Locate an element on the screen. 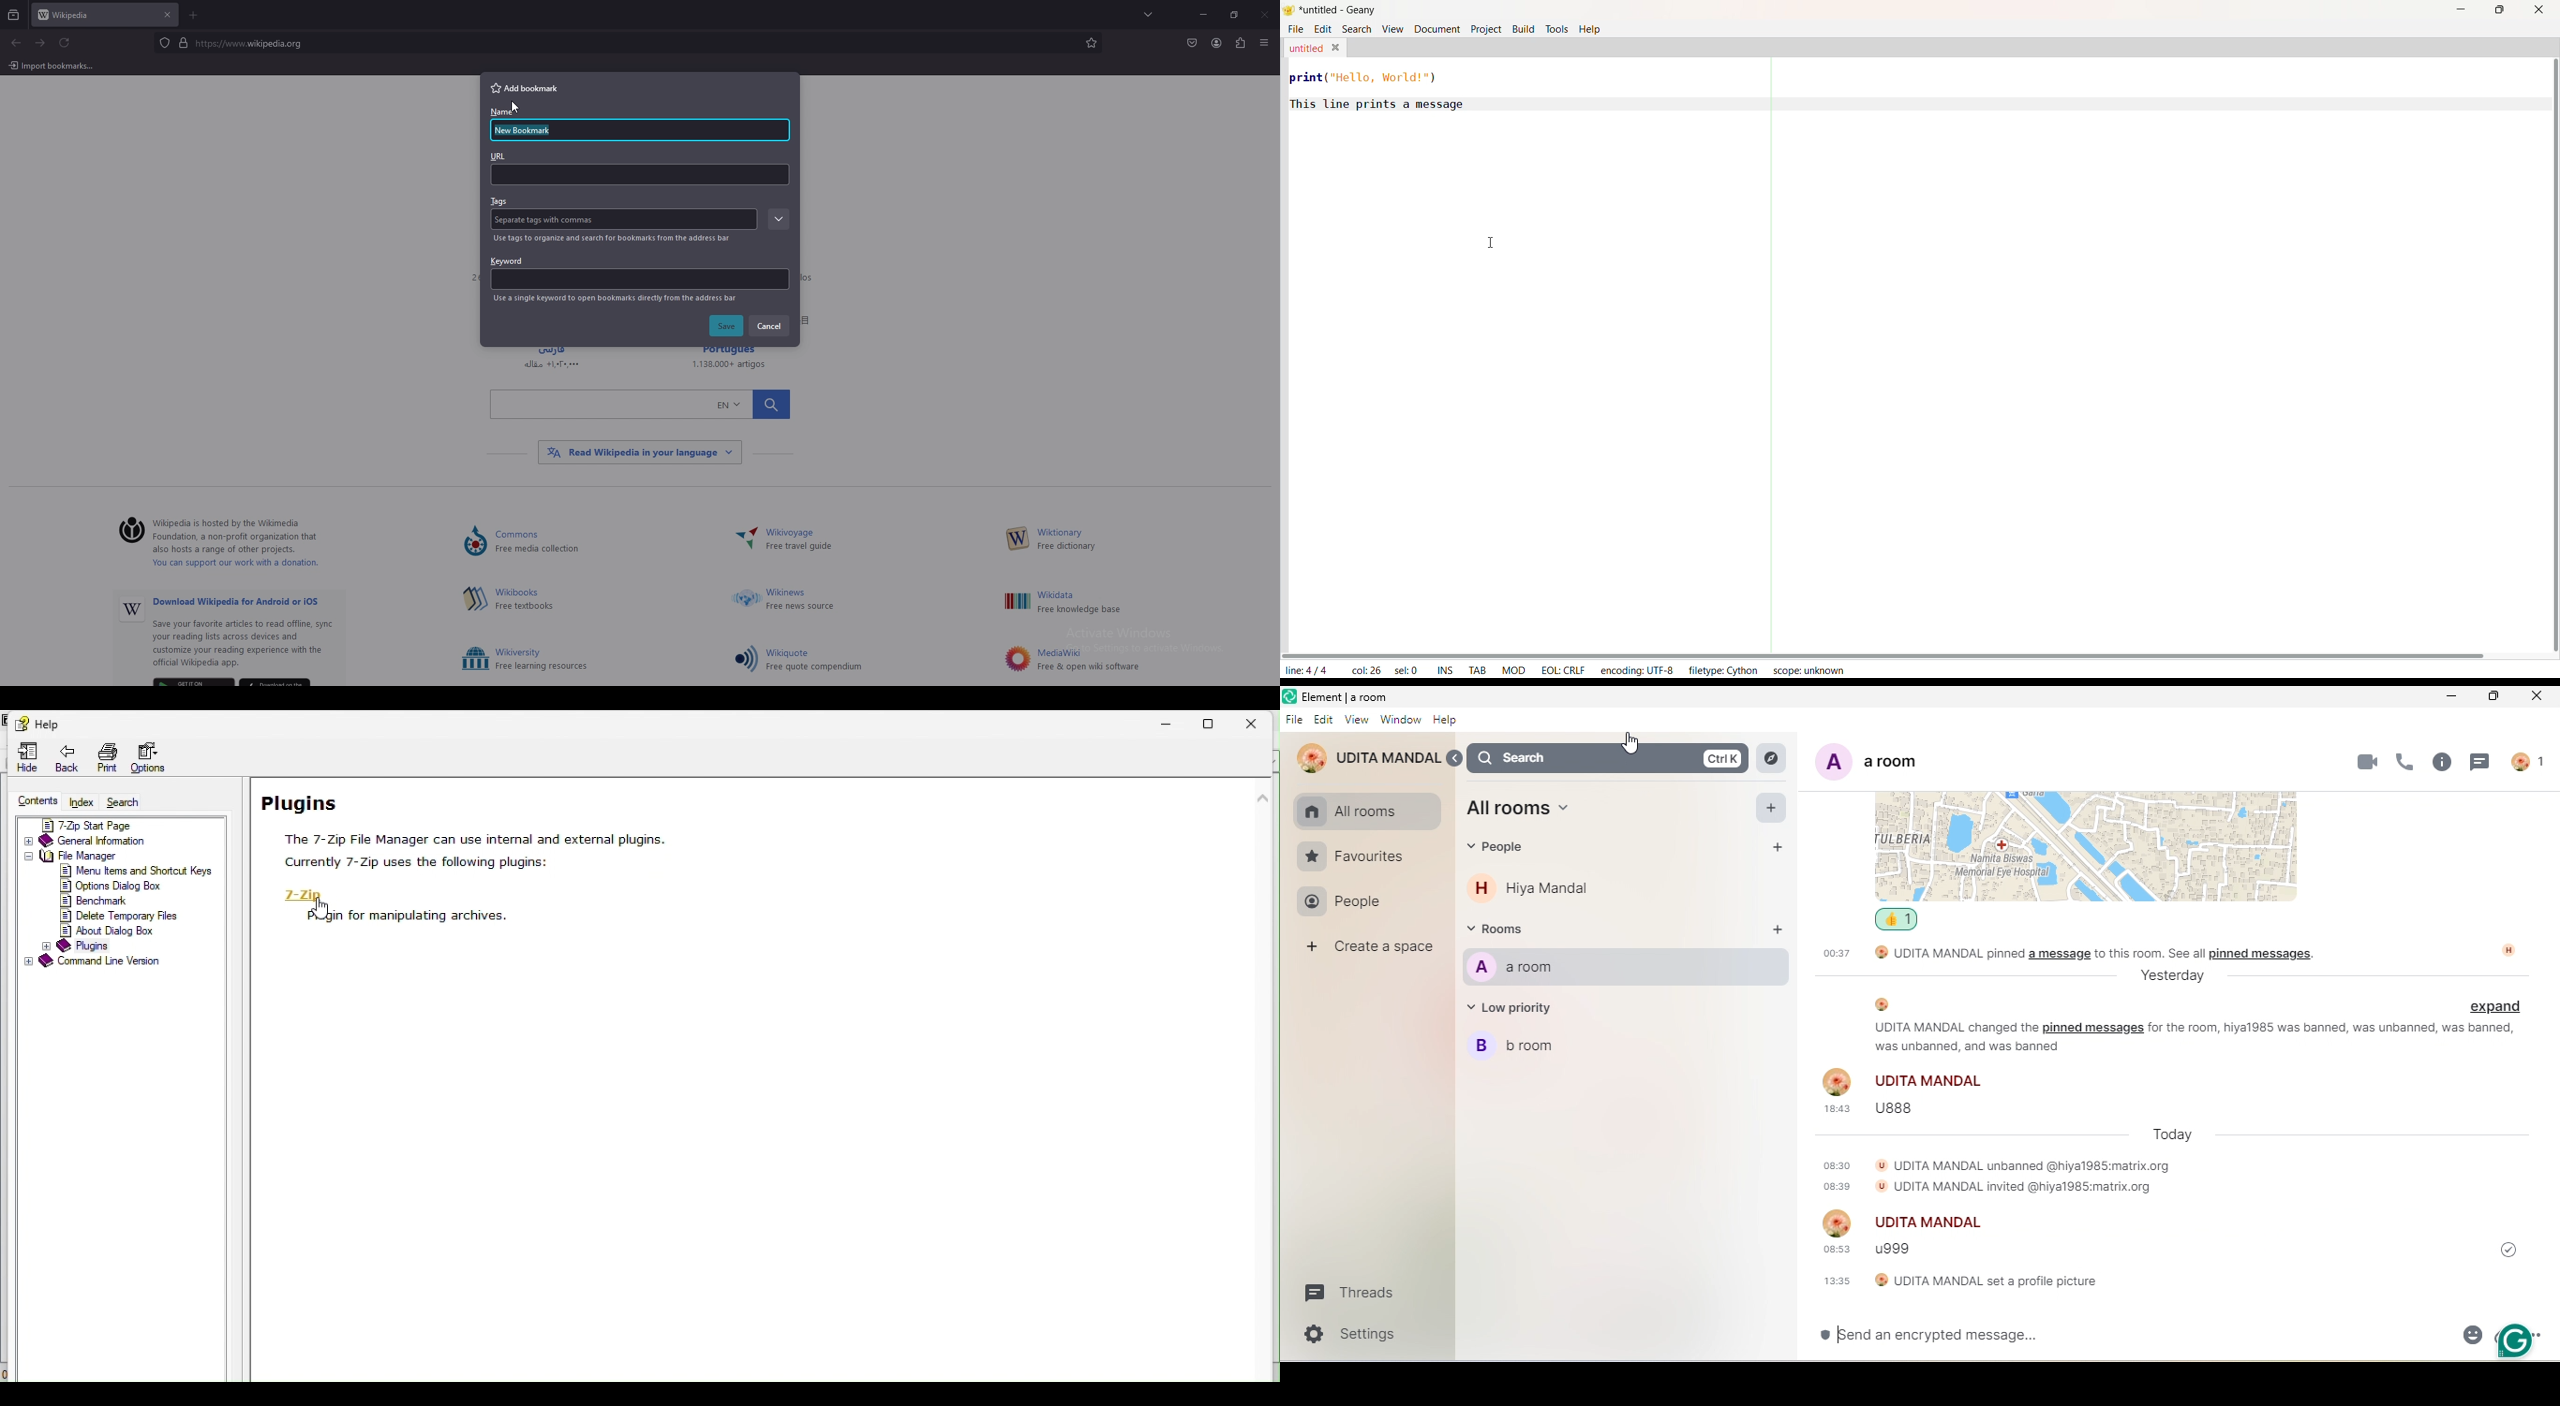 This screenshot has width=2576, height=1428.  is located at coordinates (475, 543).